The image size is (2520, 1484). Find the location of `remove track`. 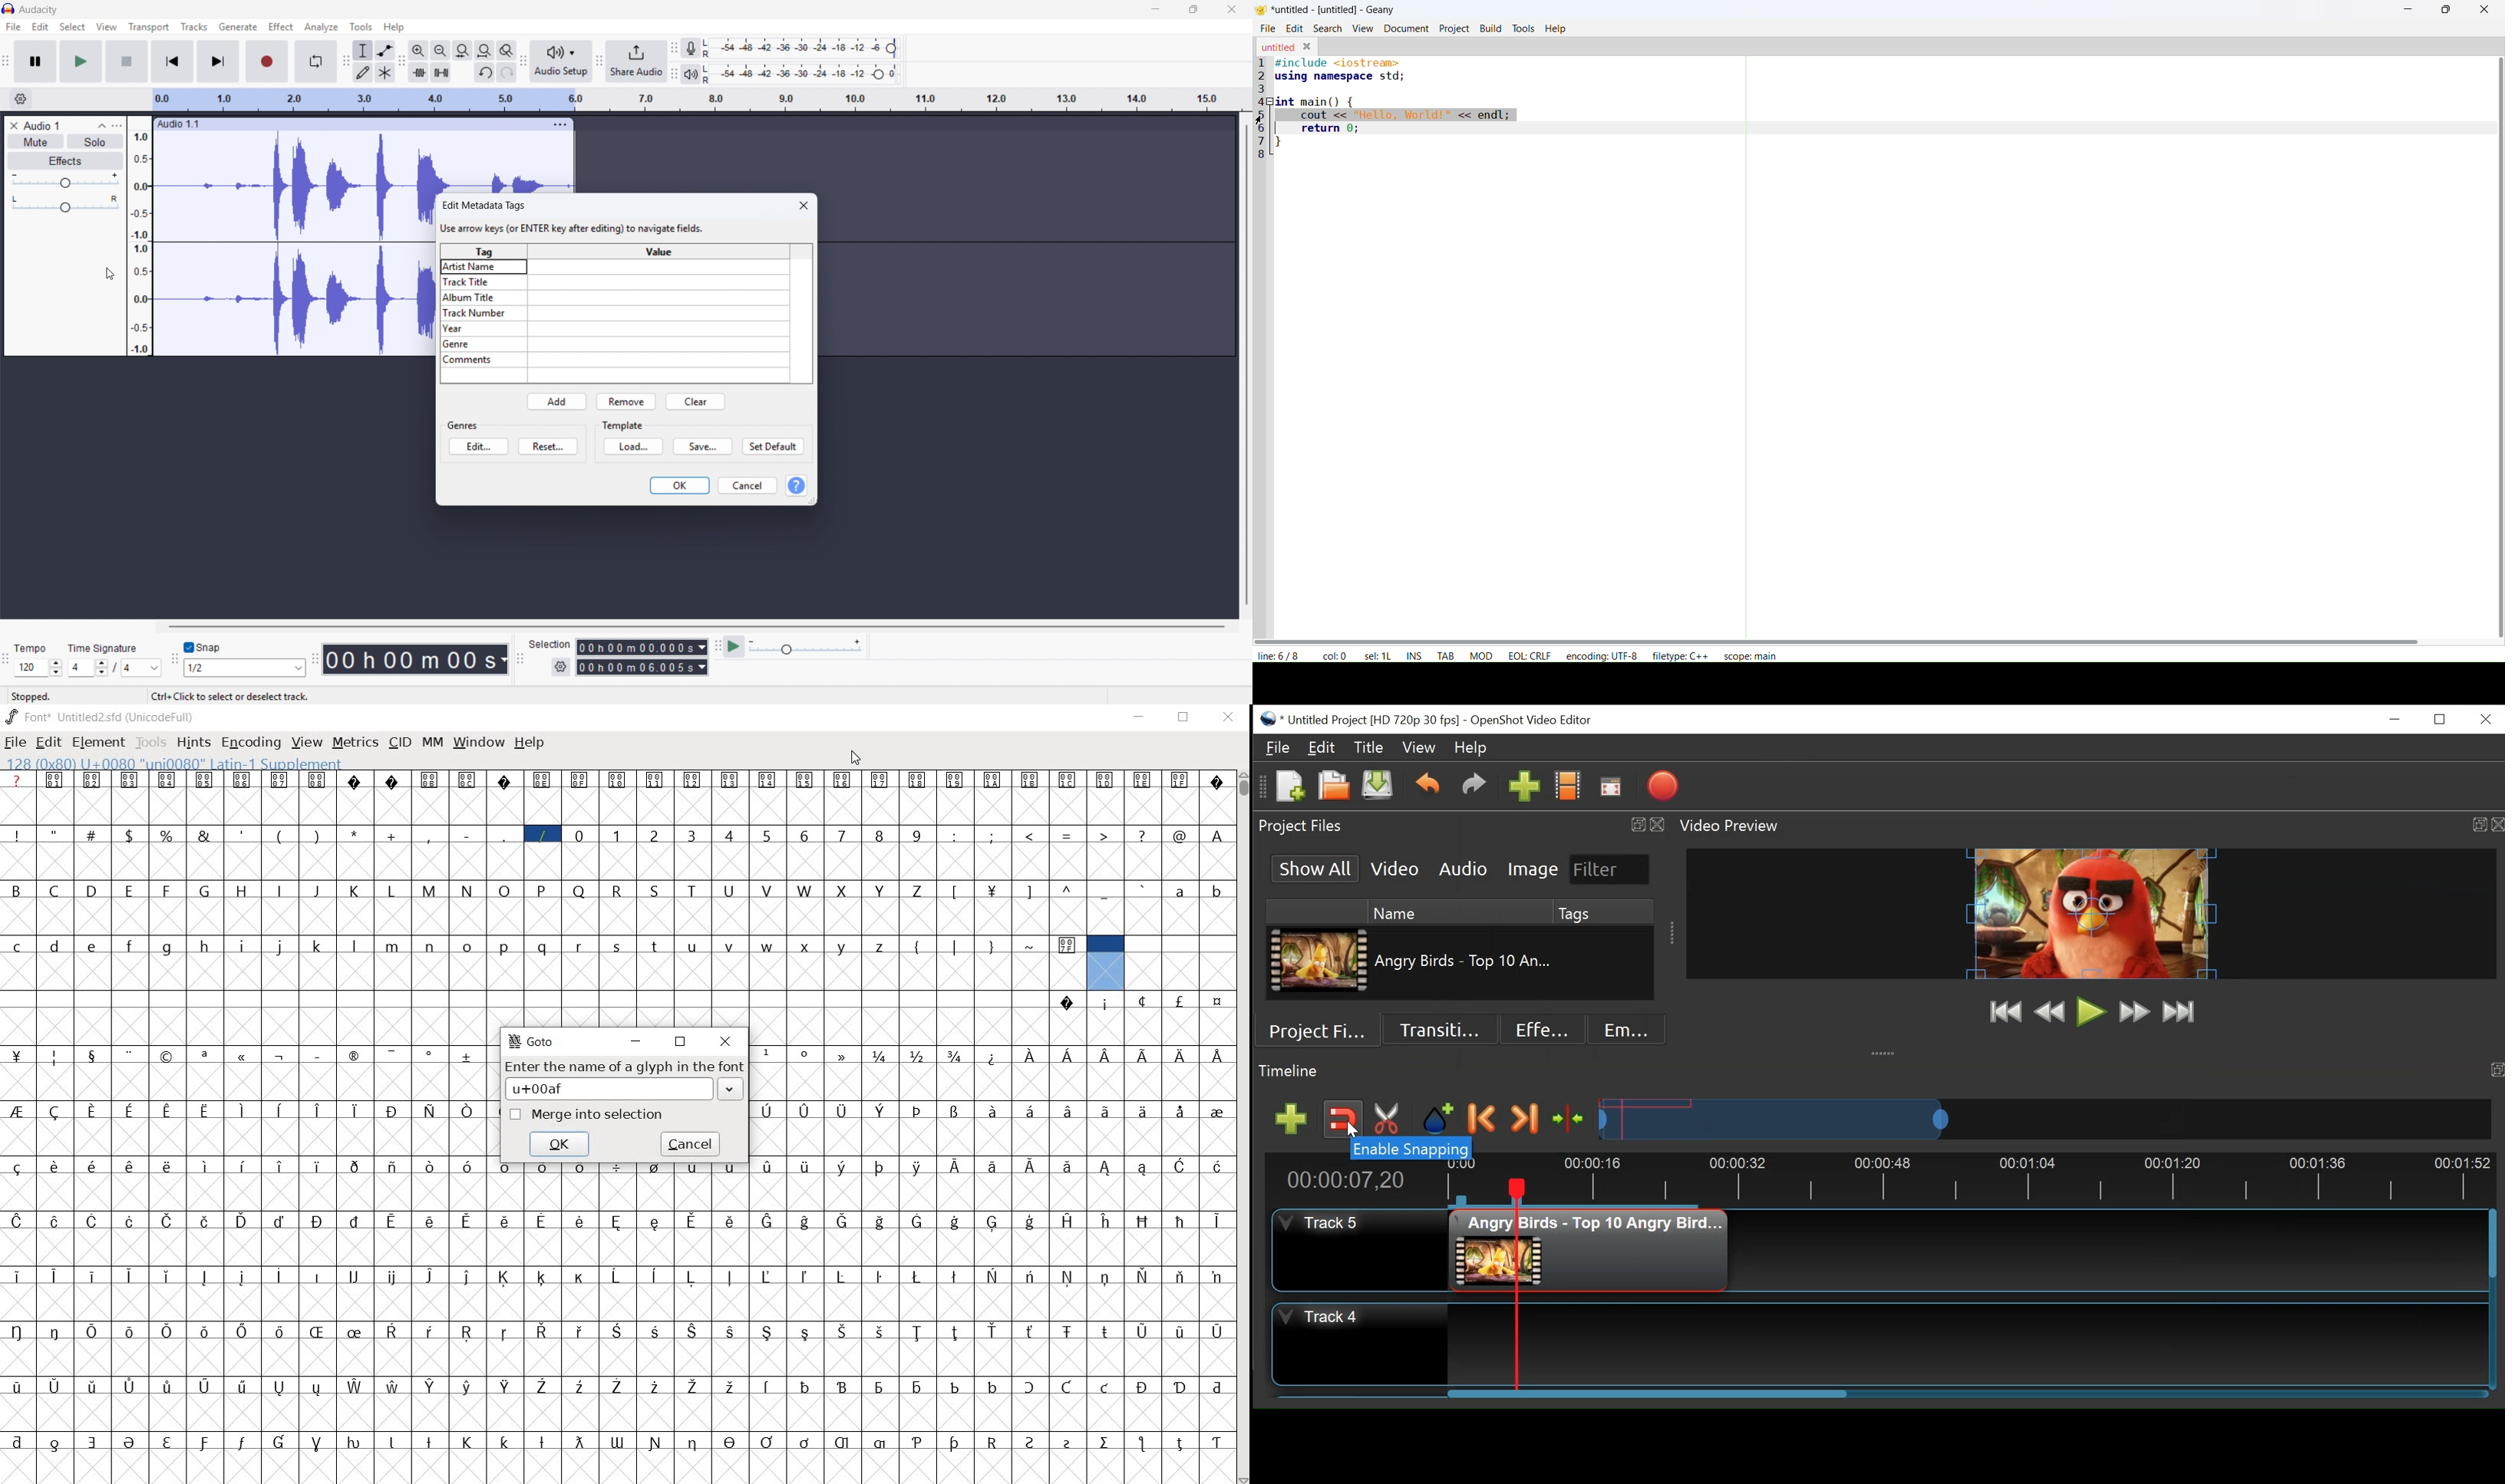

remove track is located at coordinates (13, 125).